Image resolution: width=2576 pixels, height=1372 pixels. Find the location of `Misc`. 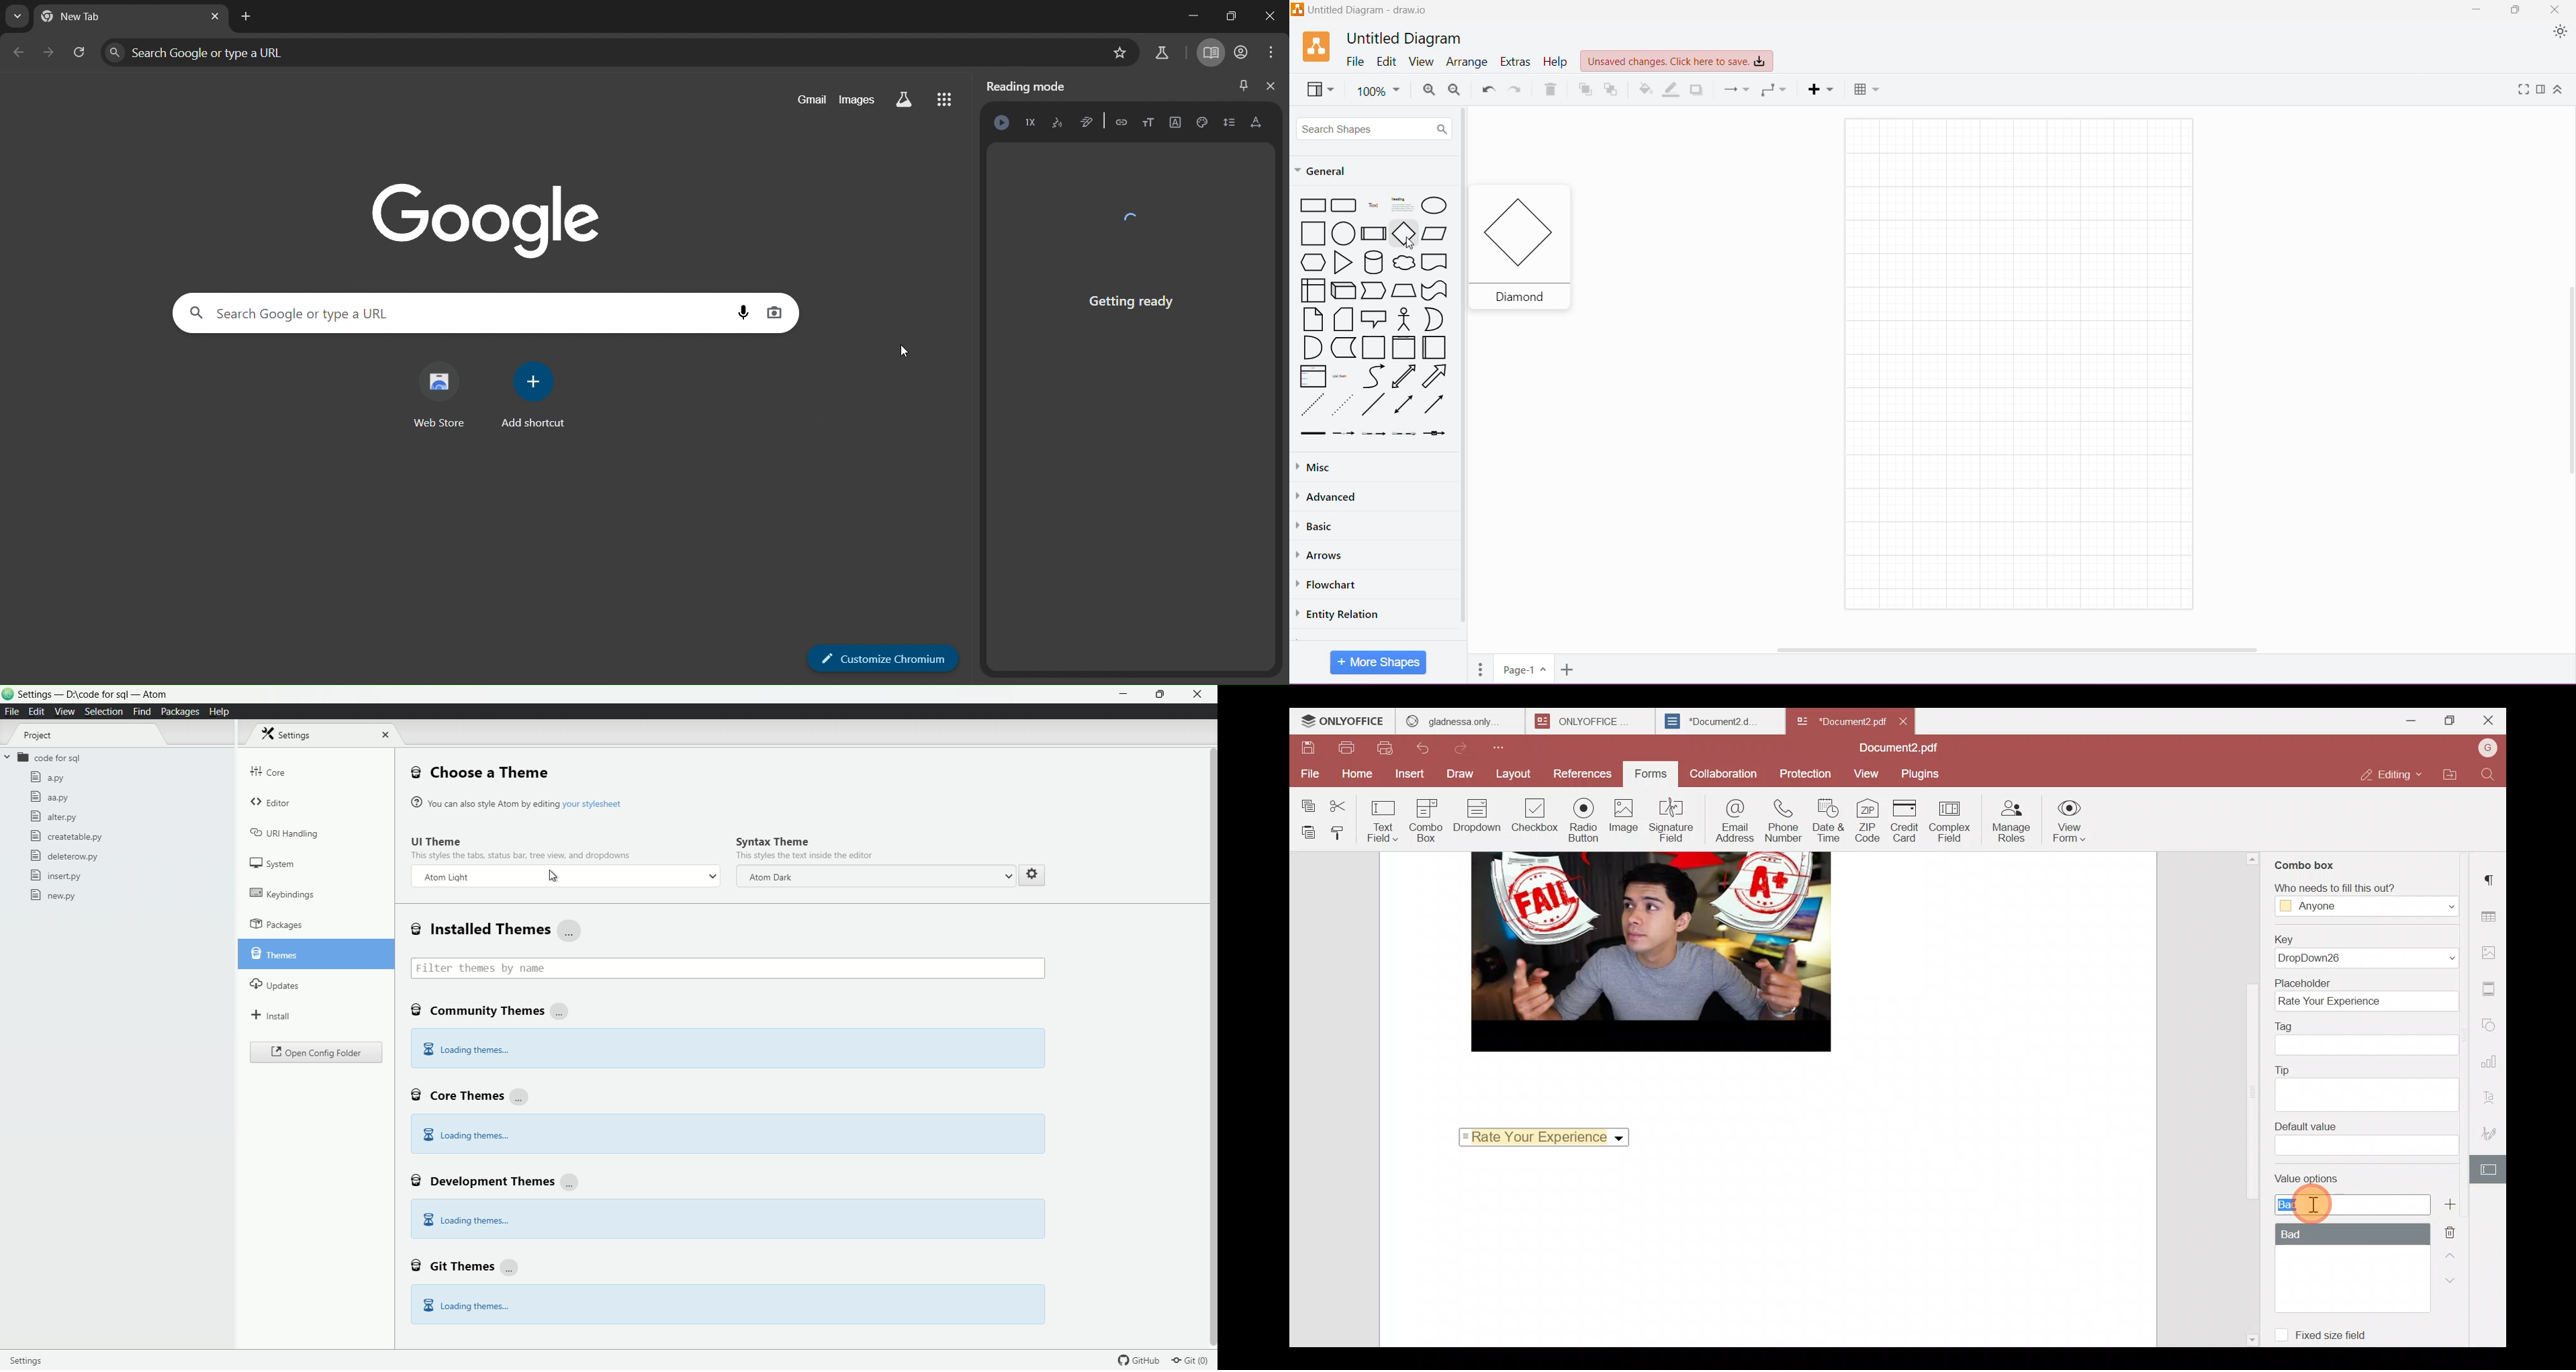

Misc is located at coordinates (1322, 466).